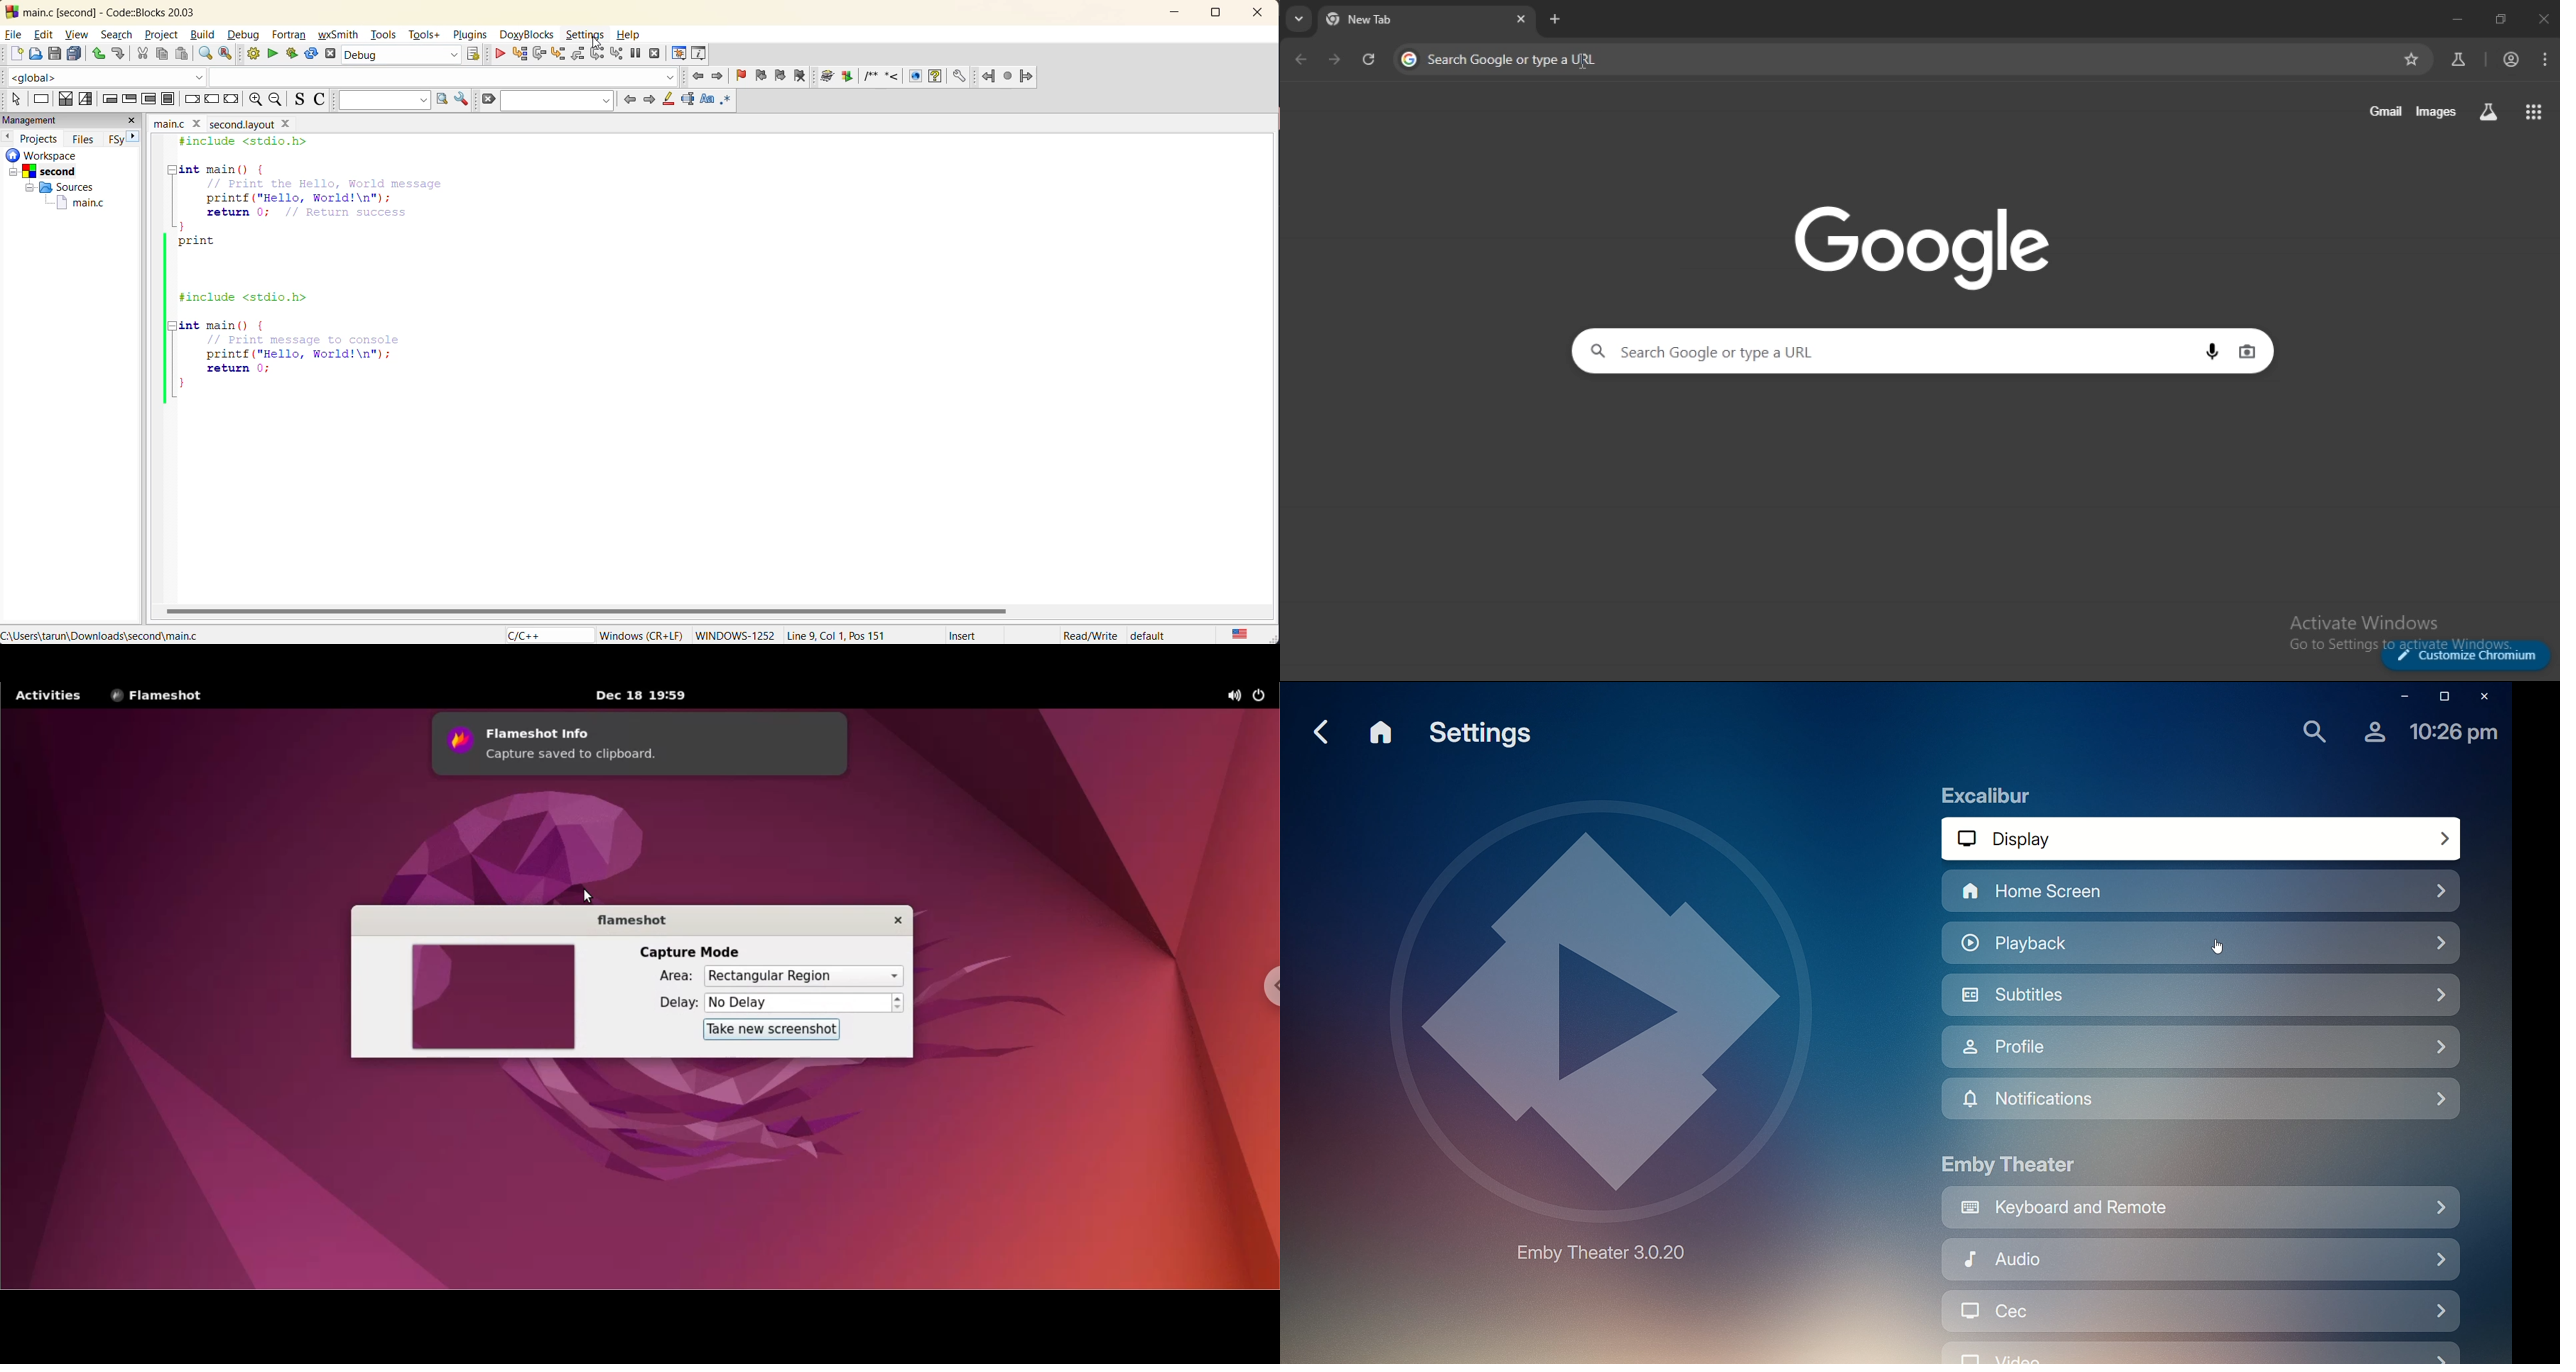  Describe the element at coordinates (181, 55) in the screenshot. I see `paste` at that location.